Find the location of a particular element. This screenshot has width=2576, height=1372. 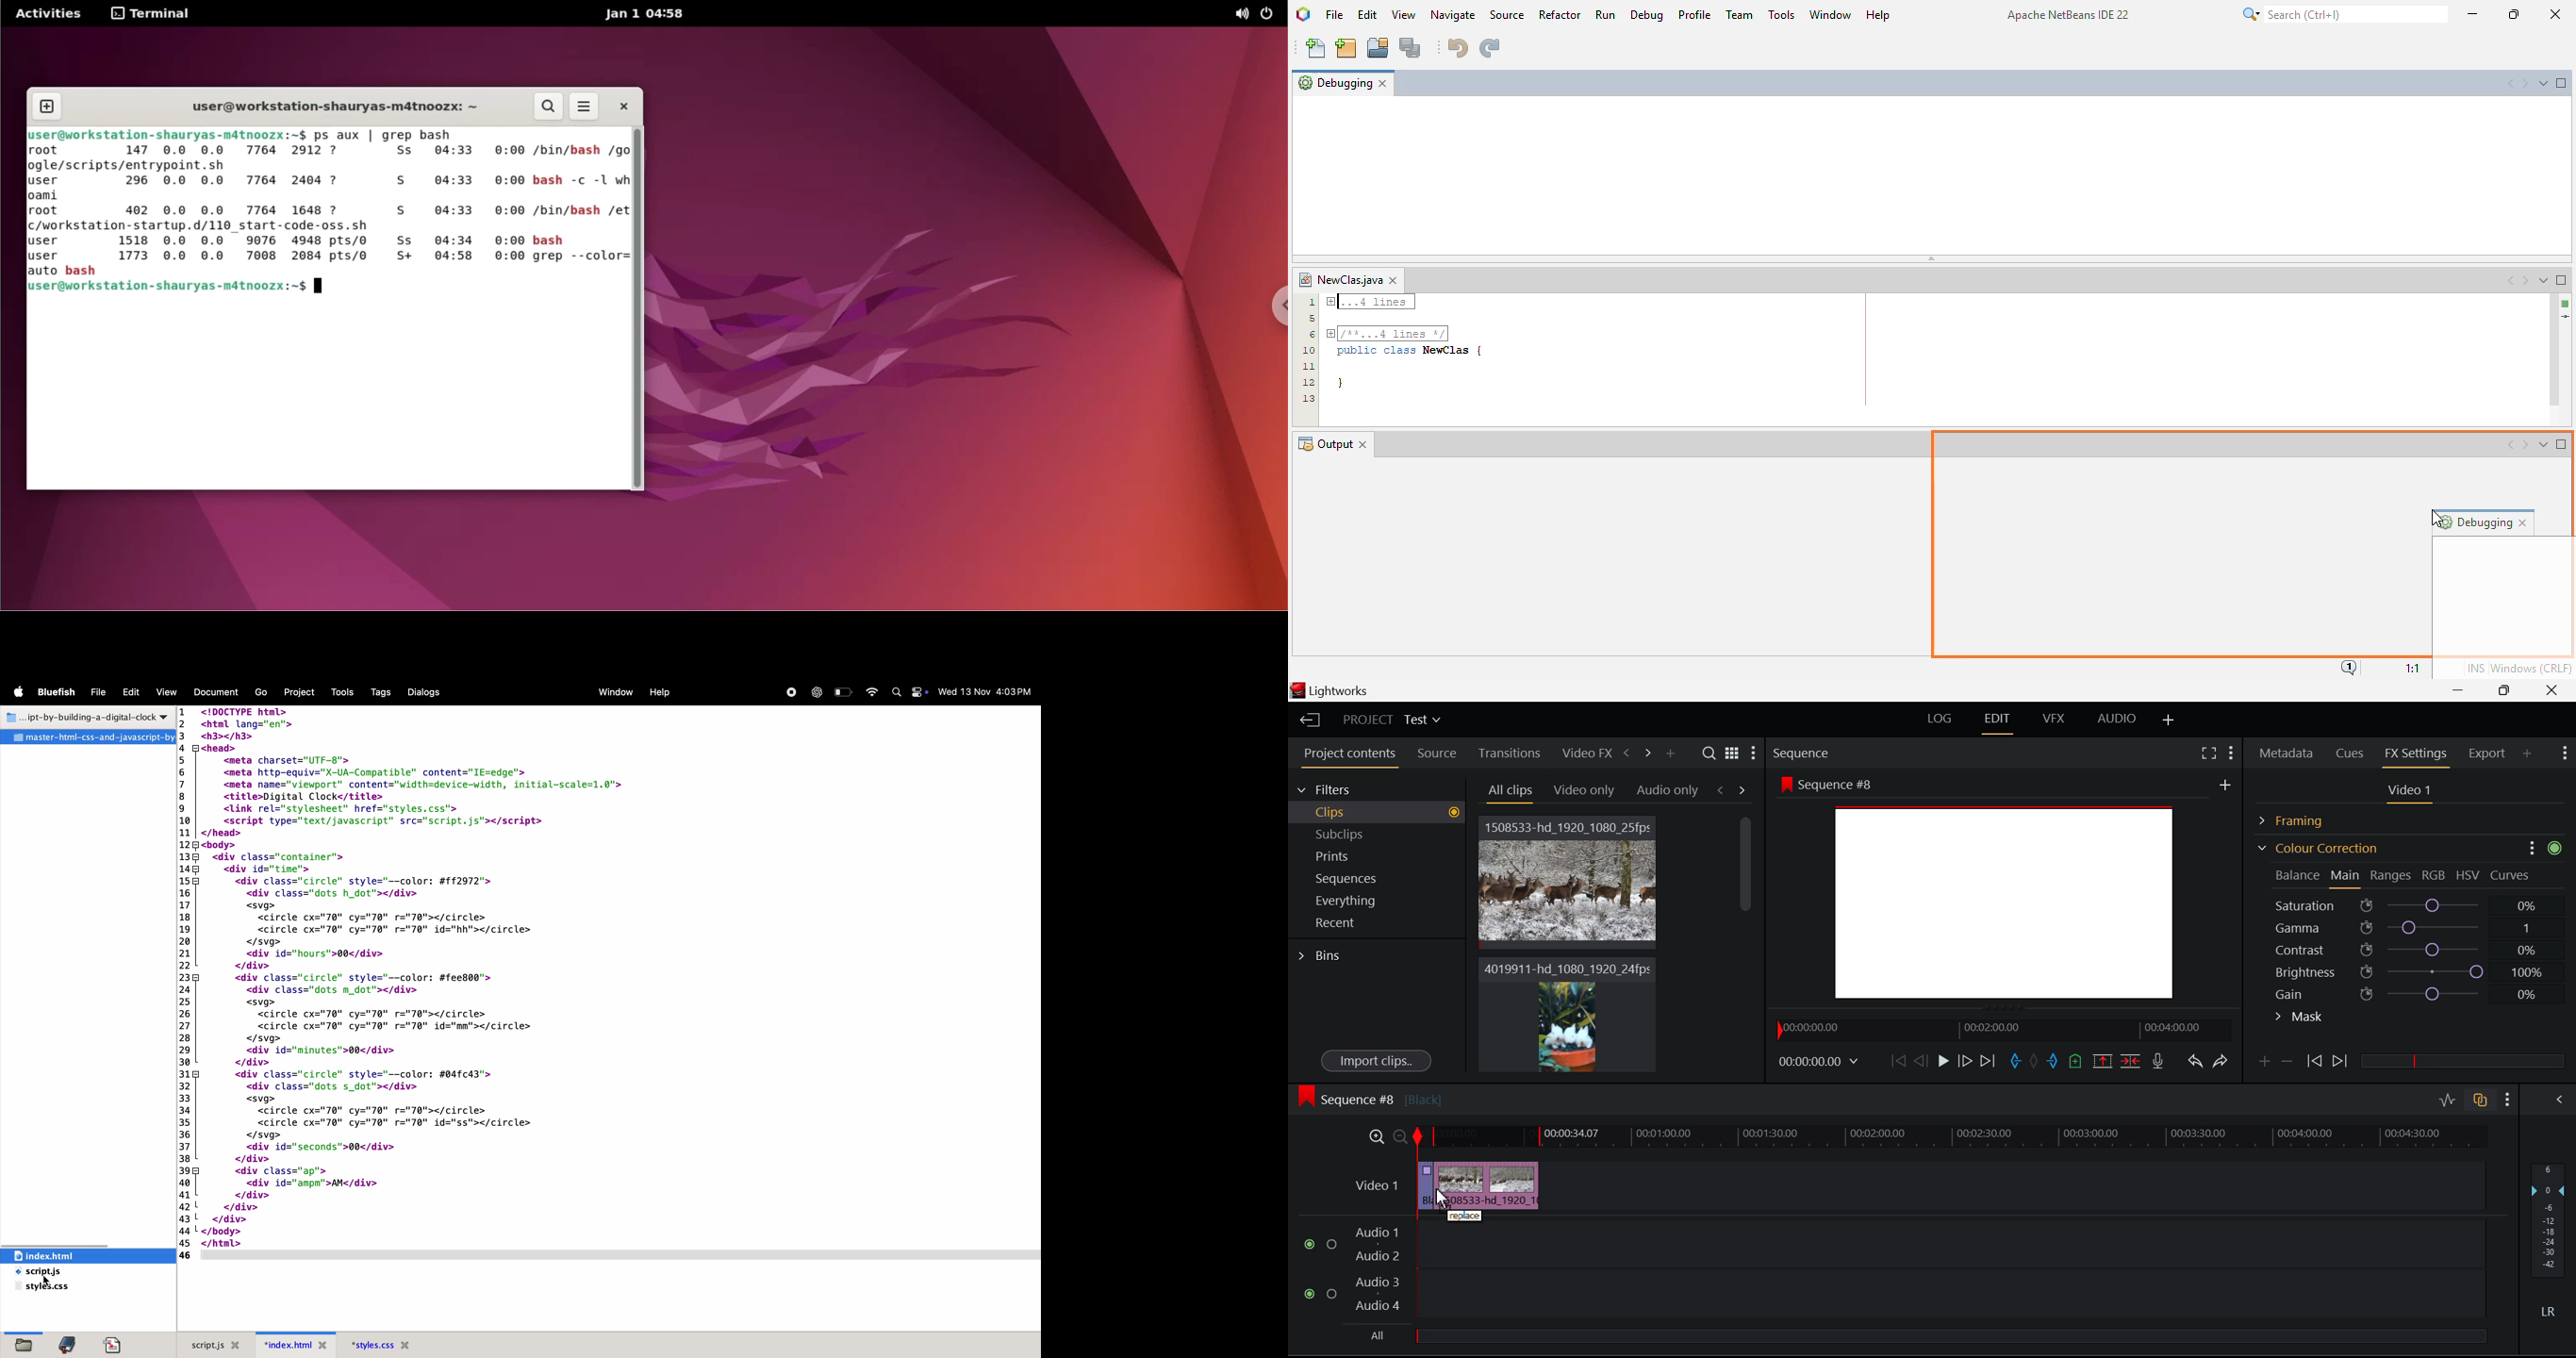

file is located at coordinates (1335, 14).